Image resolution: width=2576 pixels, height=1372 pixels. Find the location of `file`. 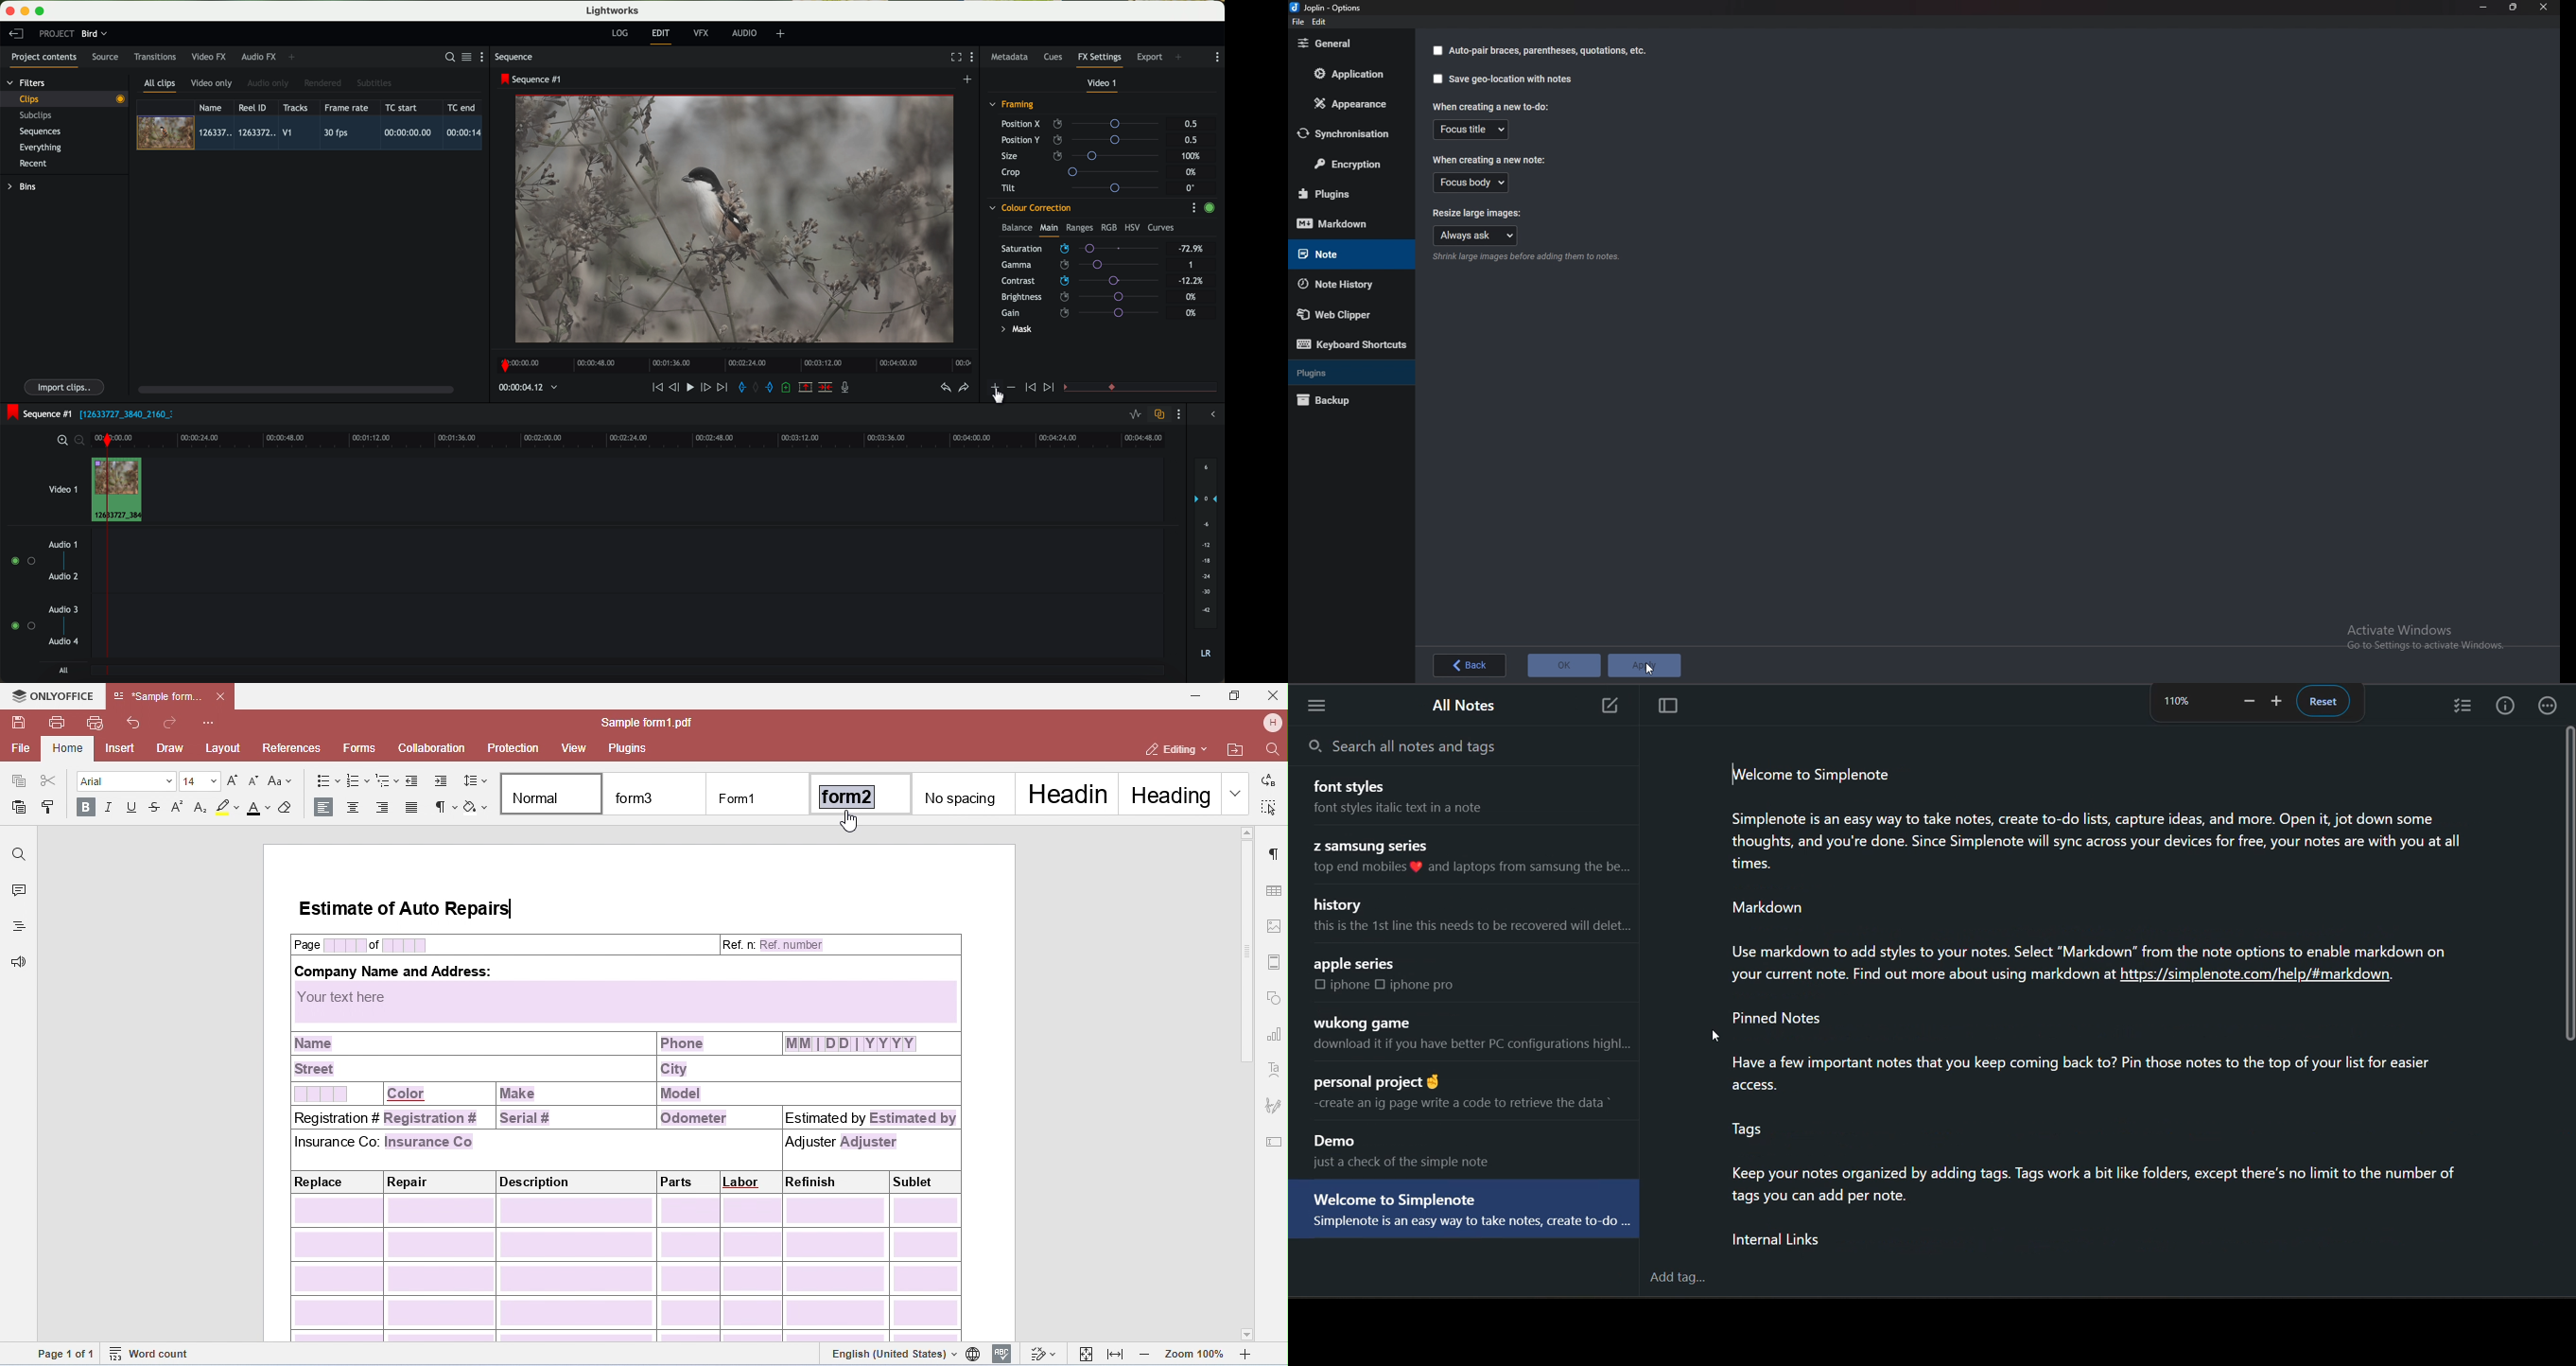

file is located at coordinates (1298, 23).